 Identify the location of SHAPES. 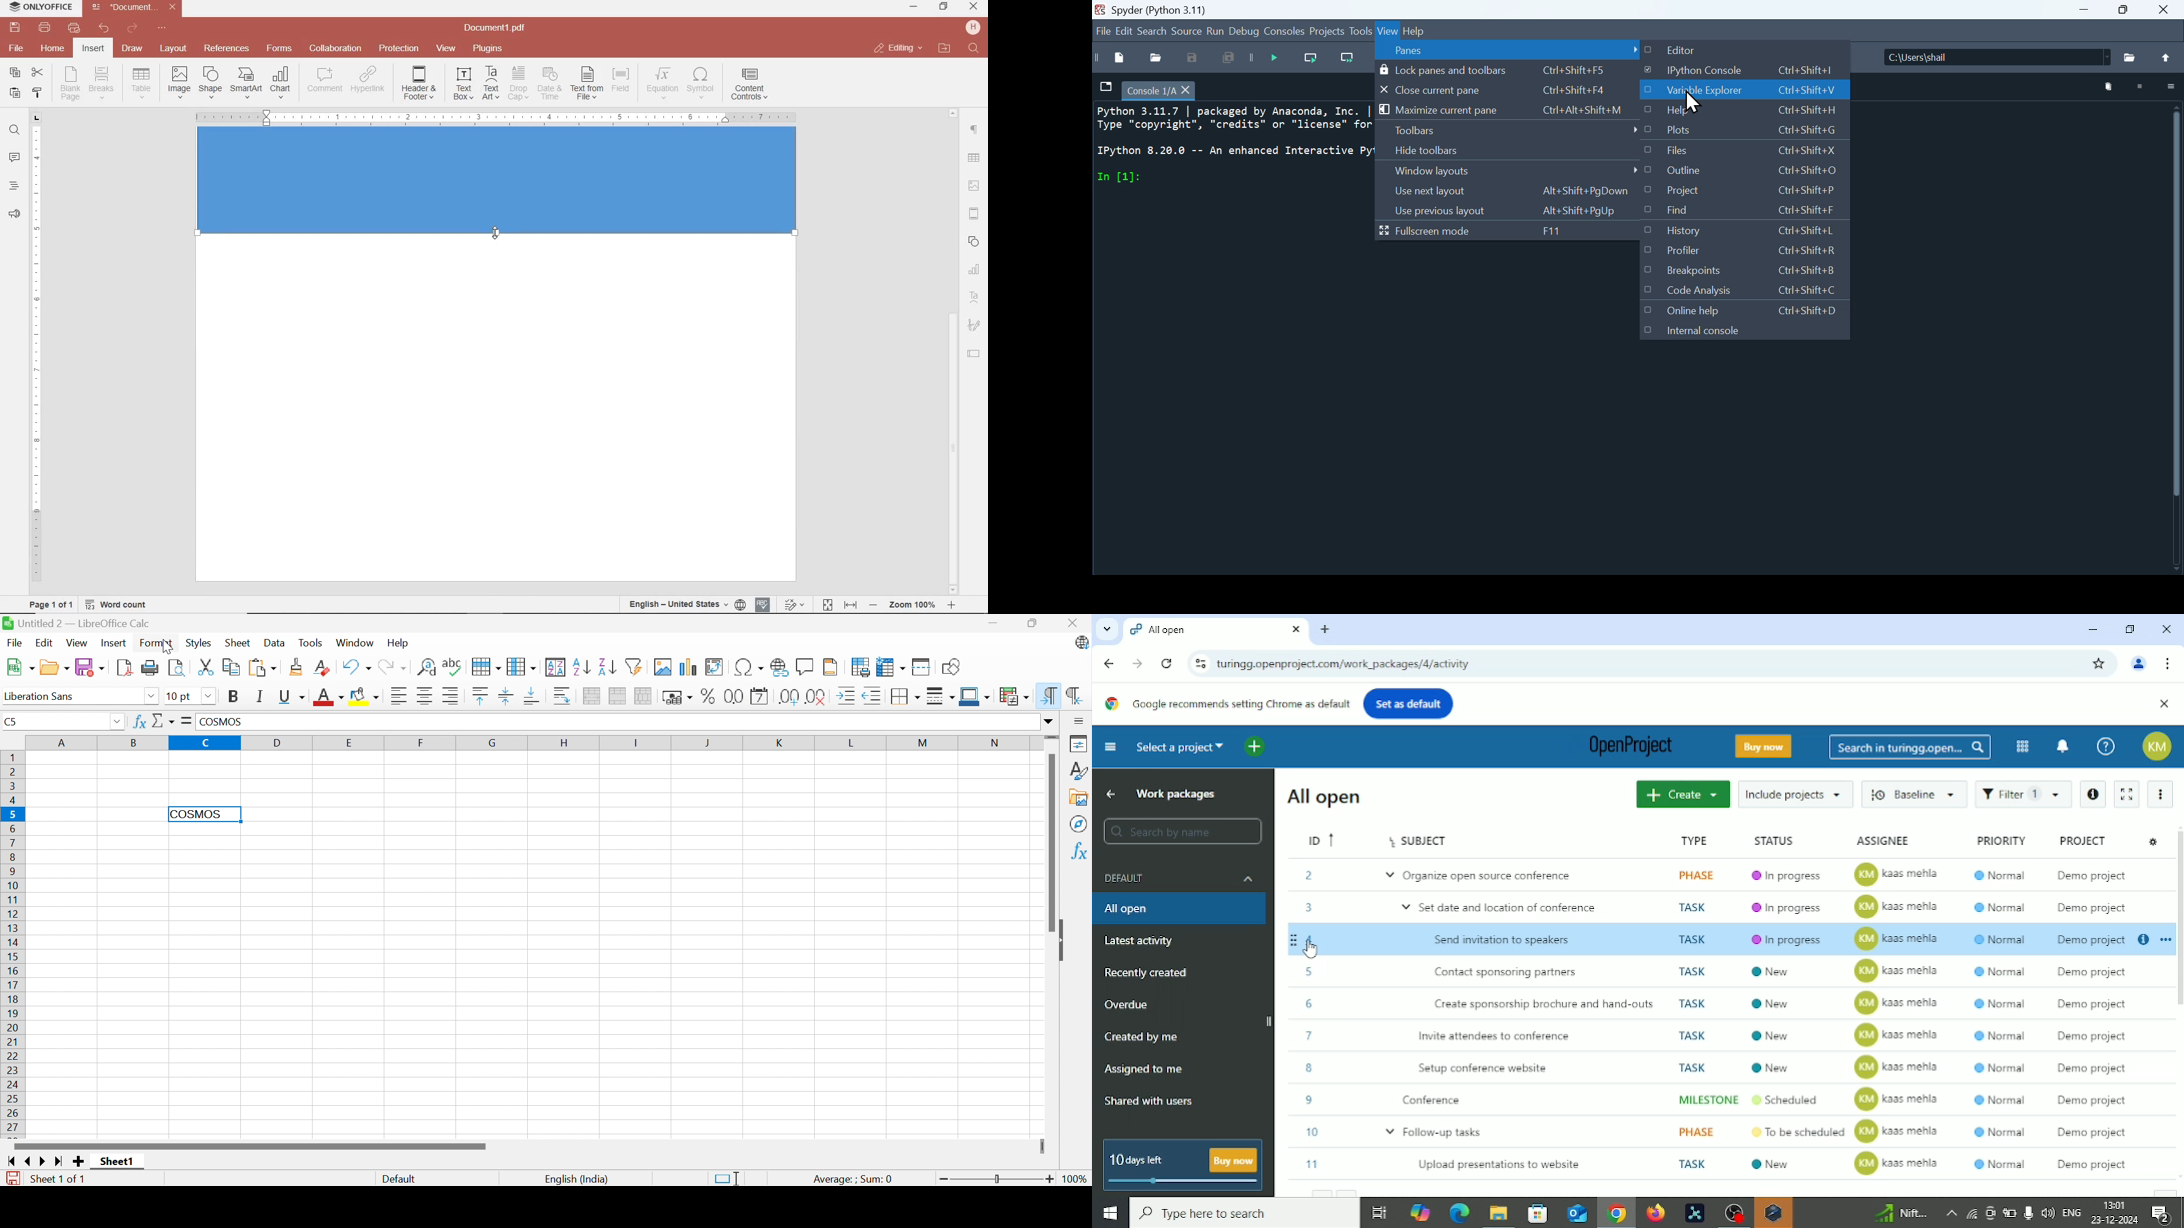
(975, 243).